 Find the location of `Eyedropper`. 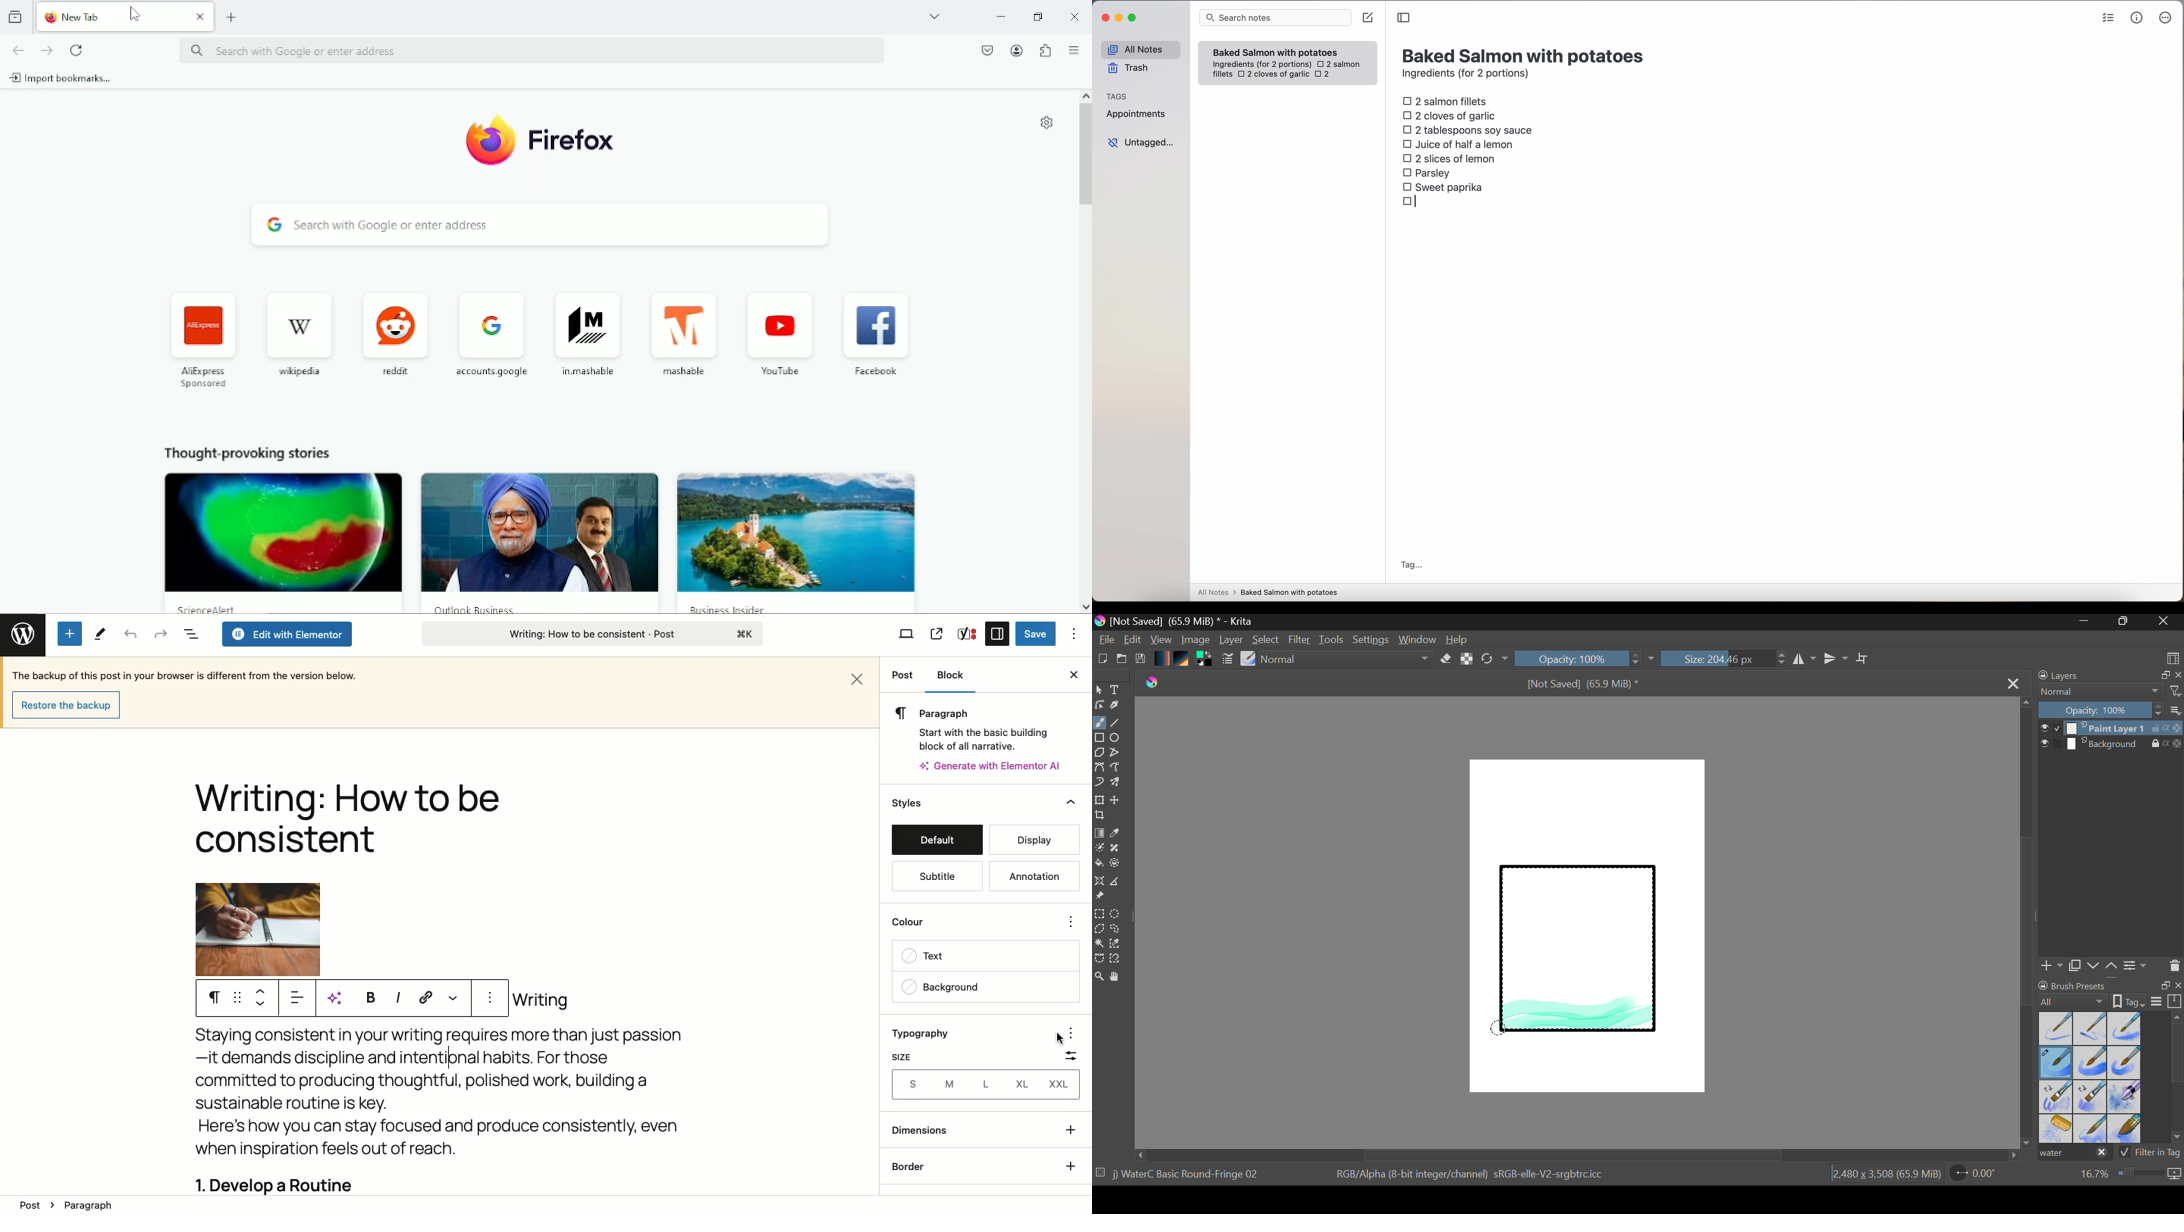

Eyedropper is located at coordinates (1117, 834).